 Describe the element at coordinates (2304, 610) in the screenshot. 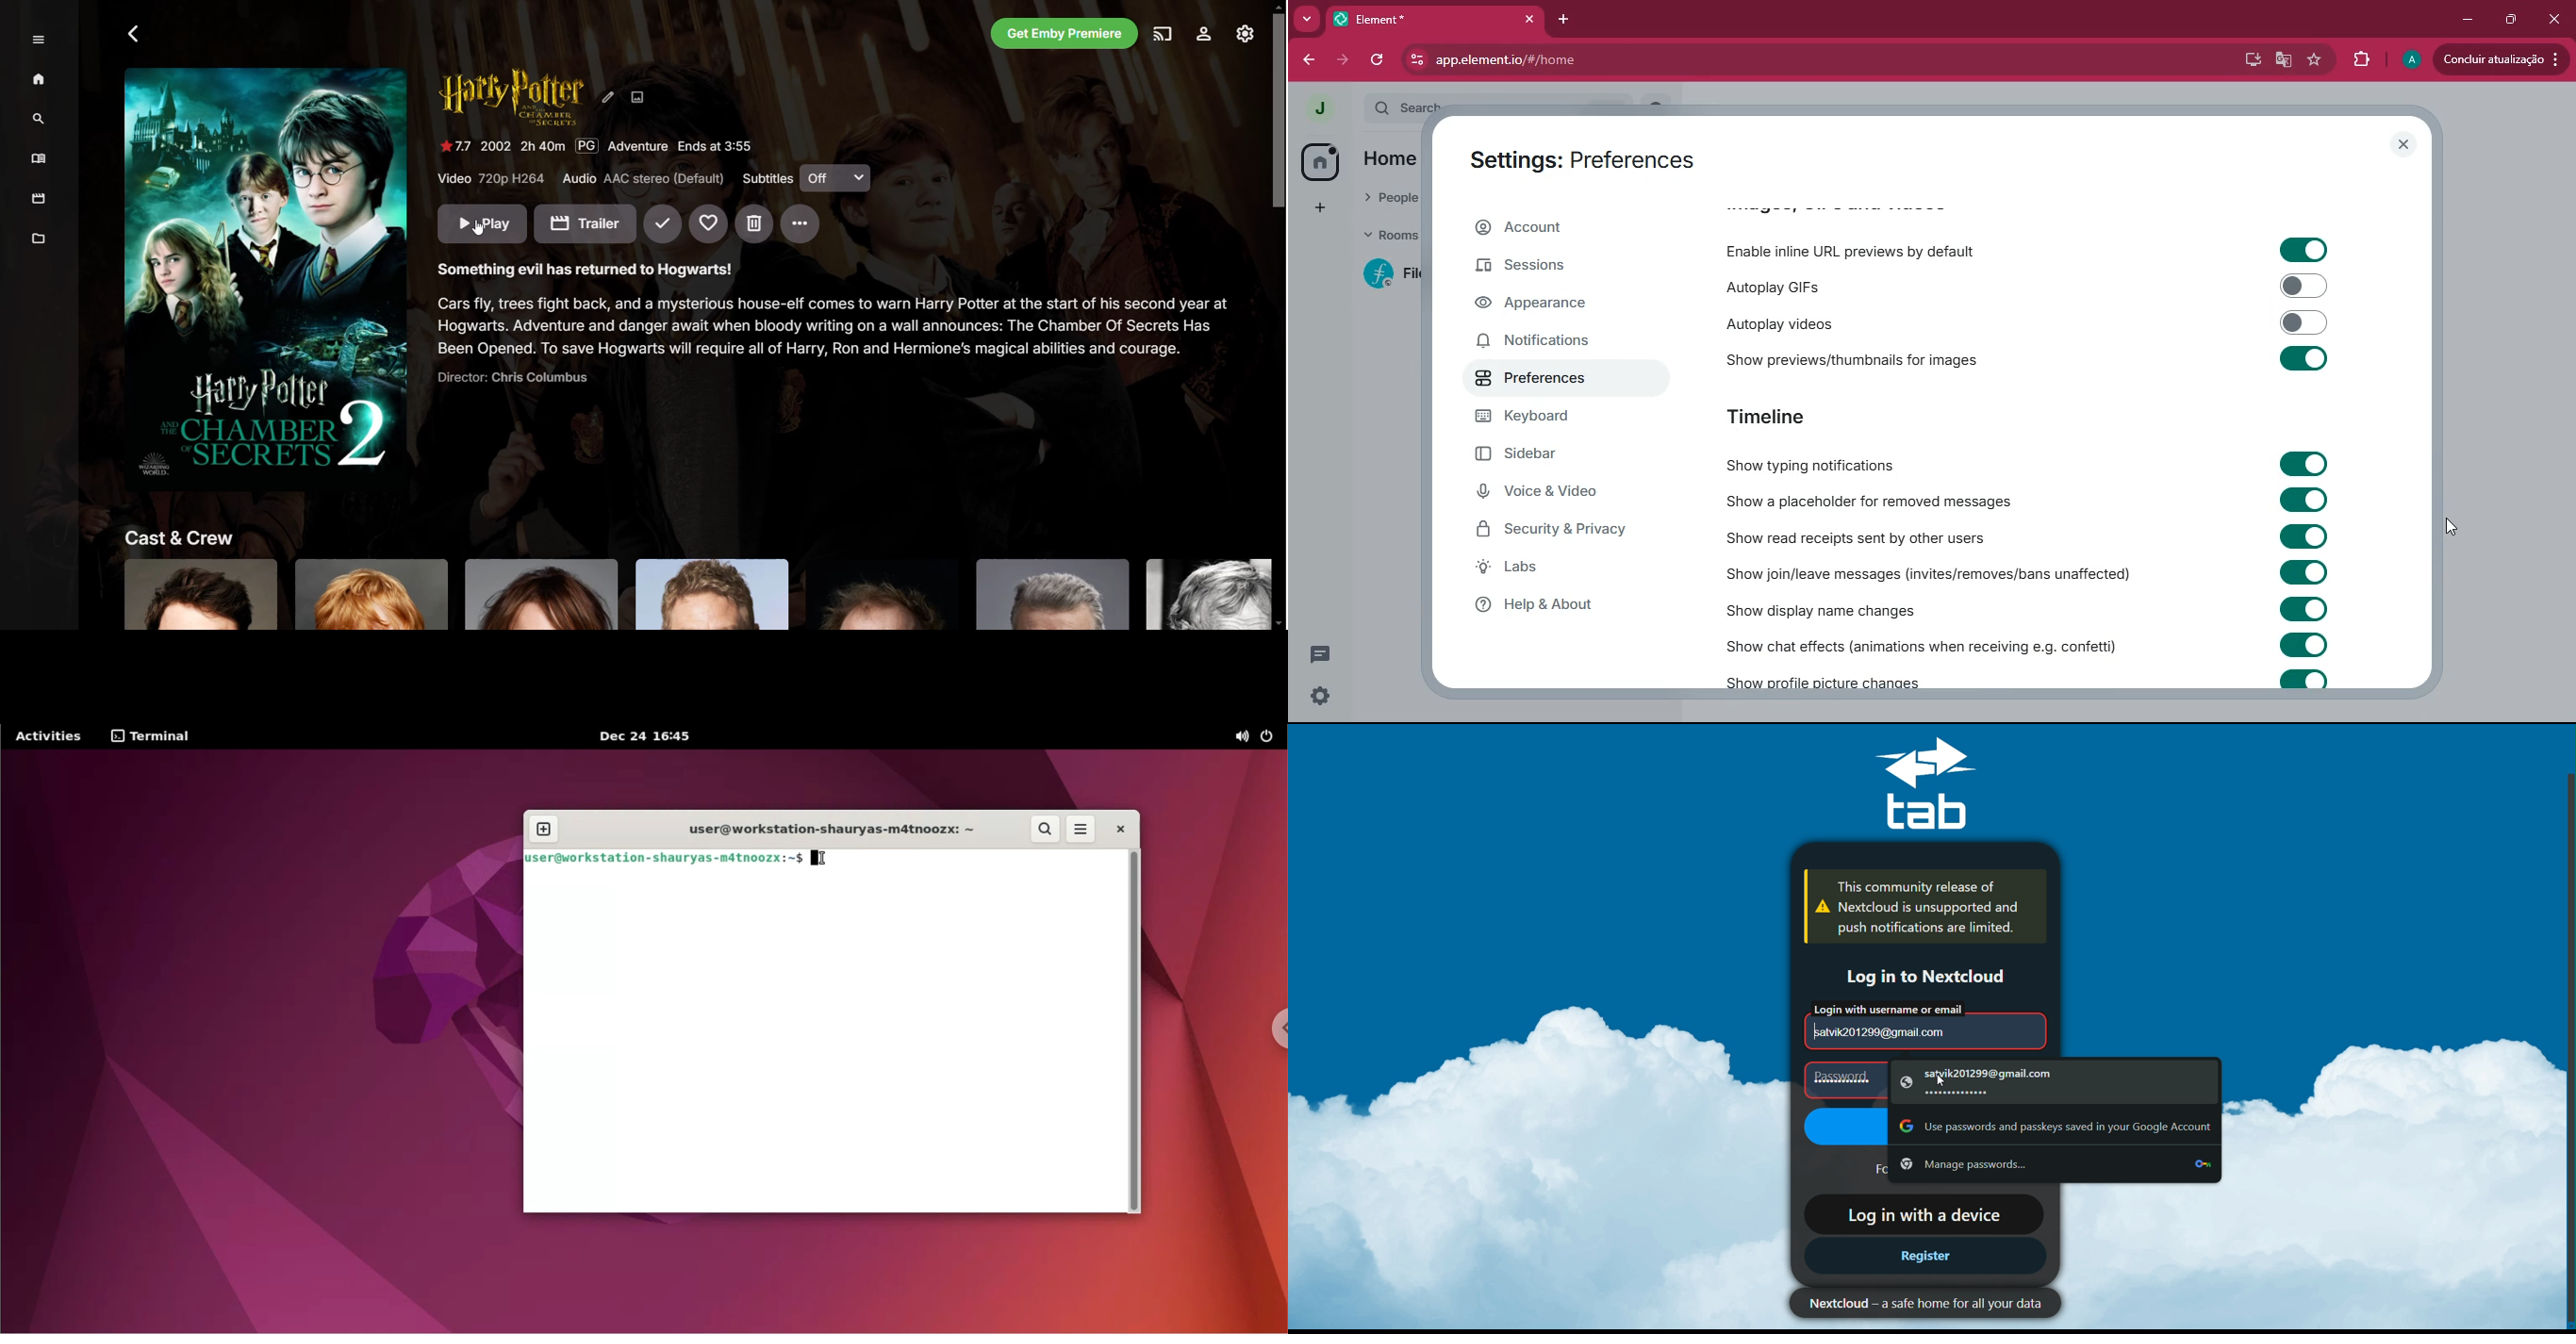

I see `toggle on/off` at that location.